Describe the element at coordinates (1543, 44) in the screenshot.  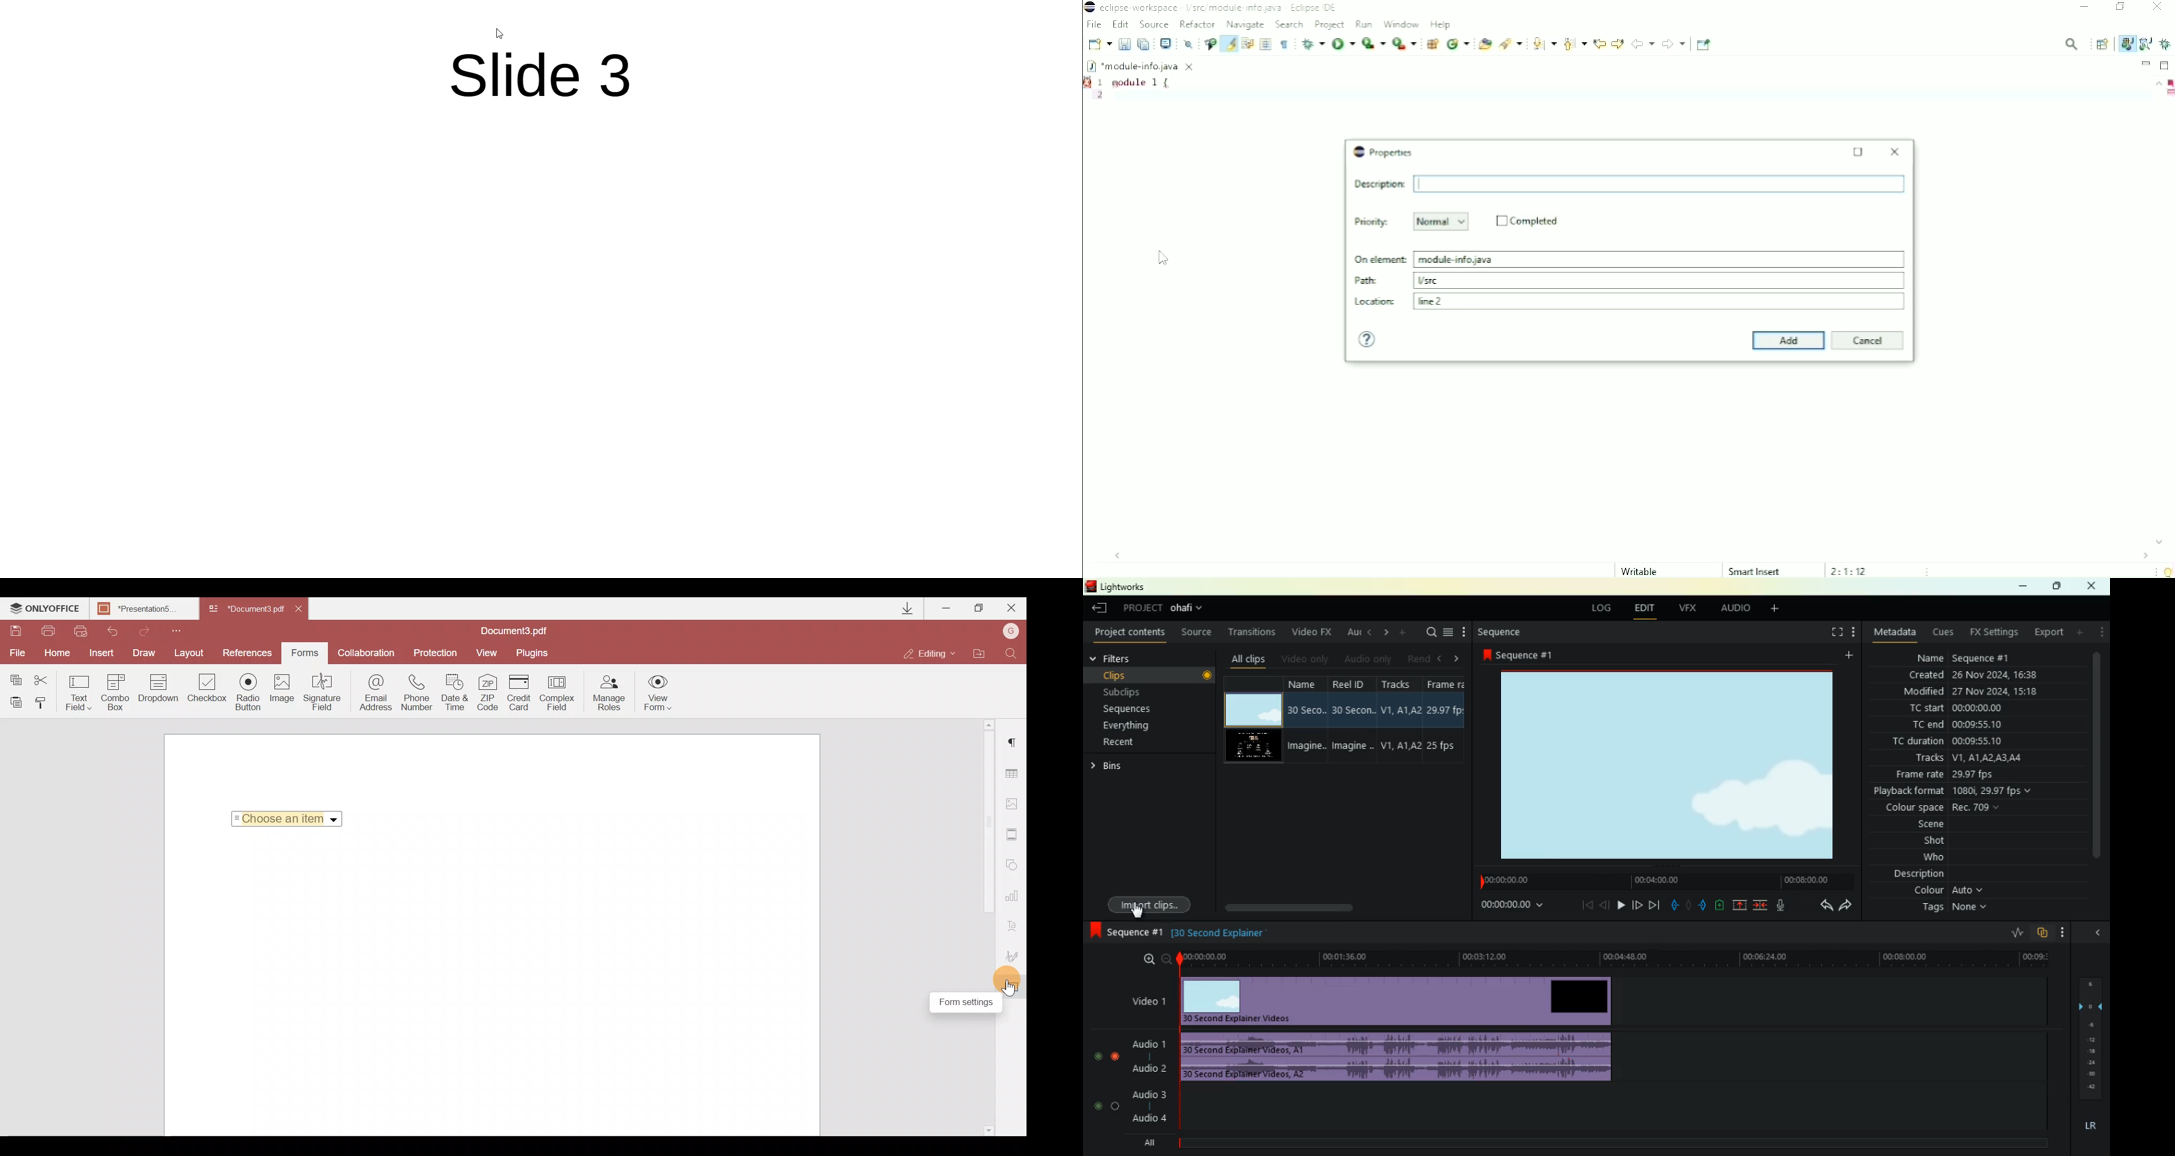
I see `Next annotation` at that location.